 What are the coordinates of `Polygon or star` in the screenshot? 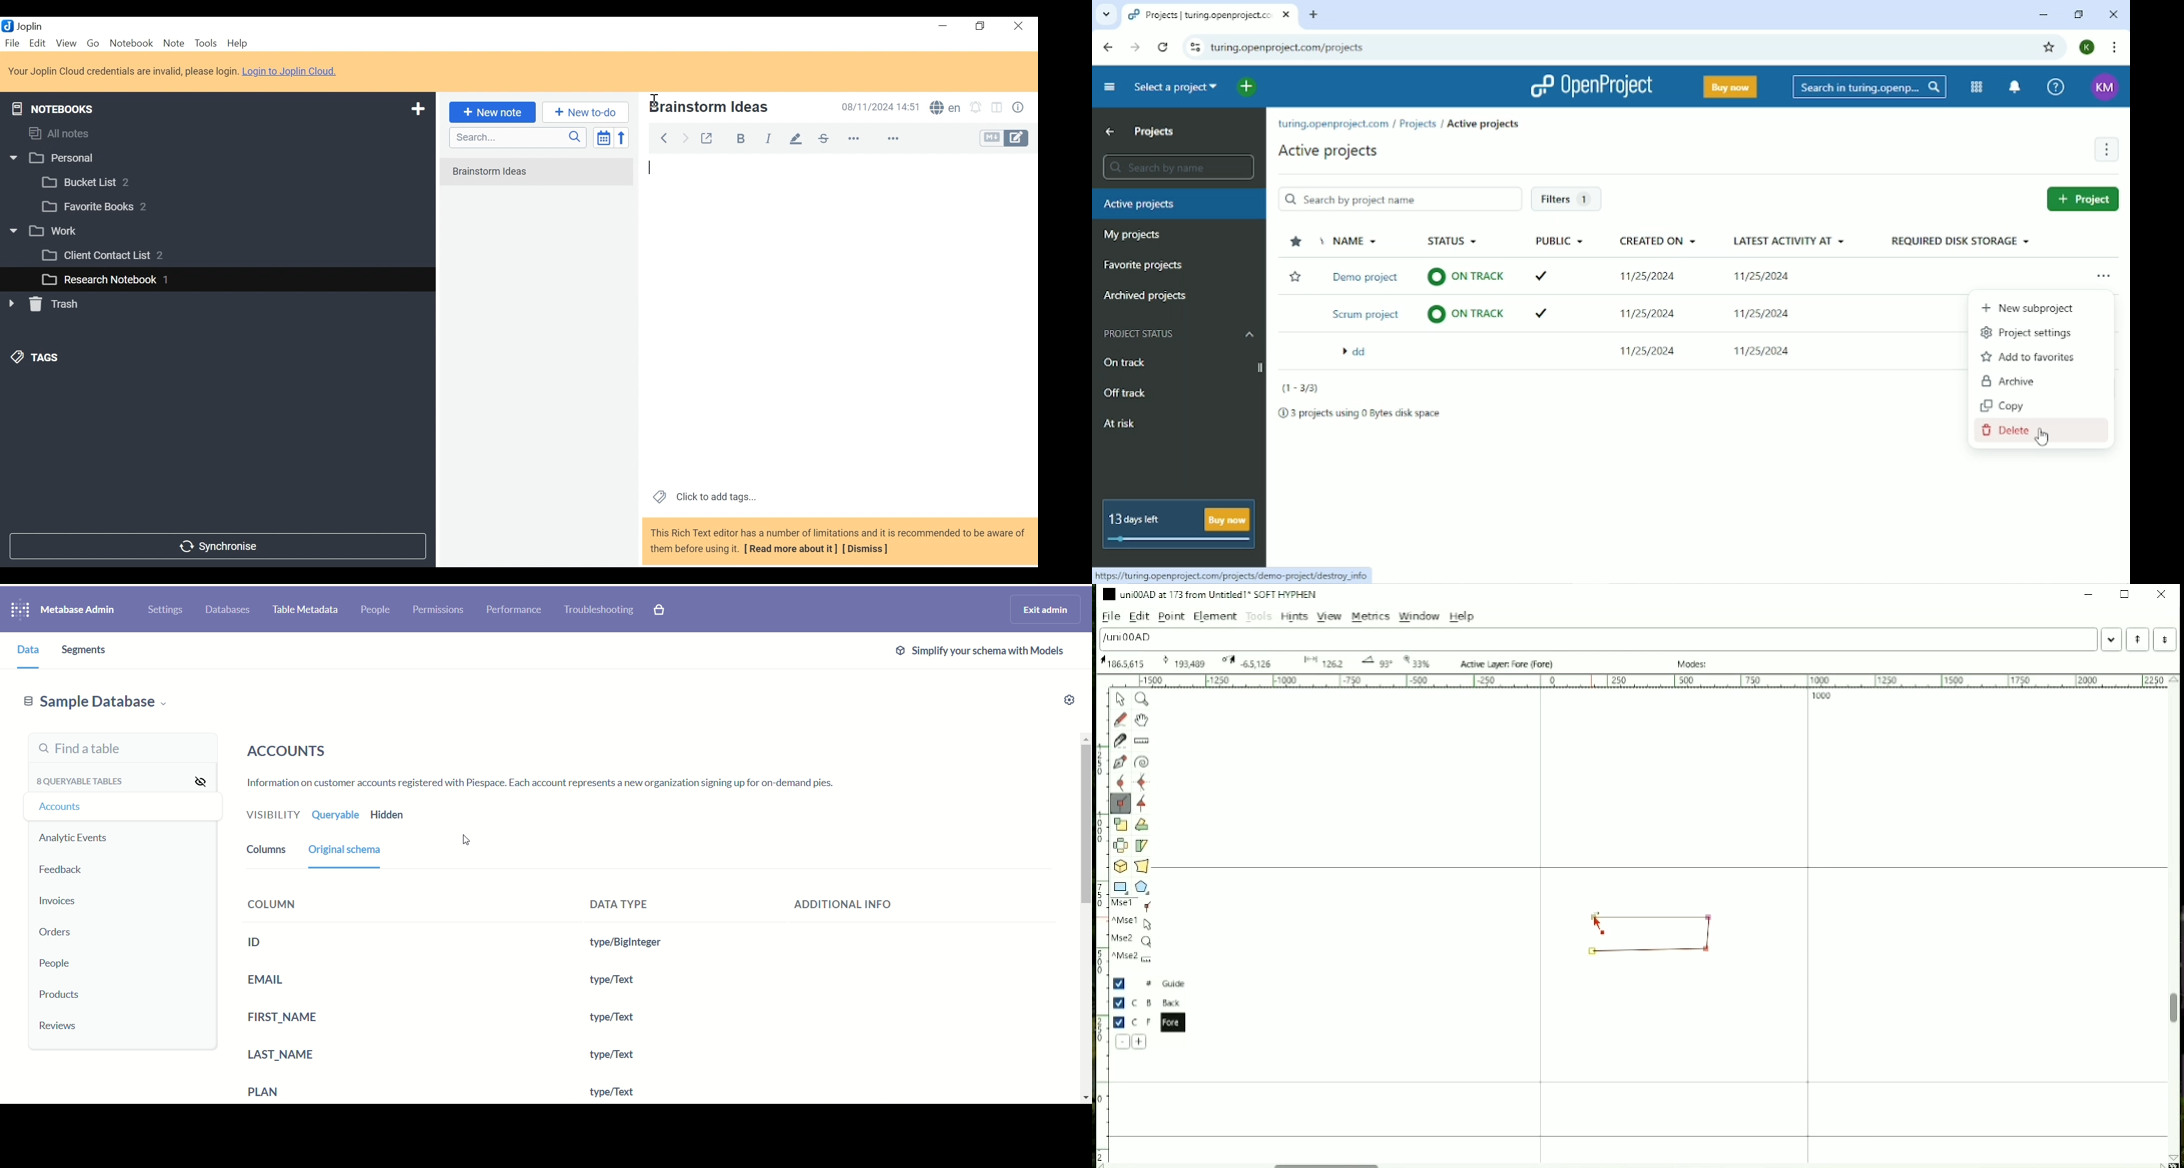 It's located at (1144, 887).